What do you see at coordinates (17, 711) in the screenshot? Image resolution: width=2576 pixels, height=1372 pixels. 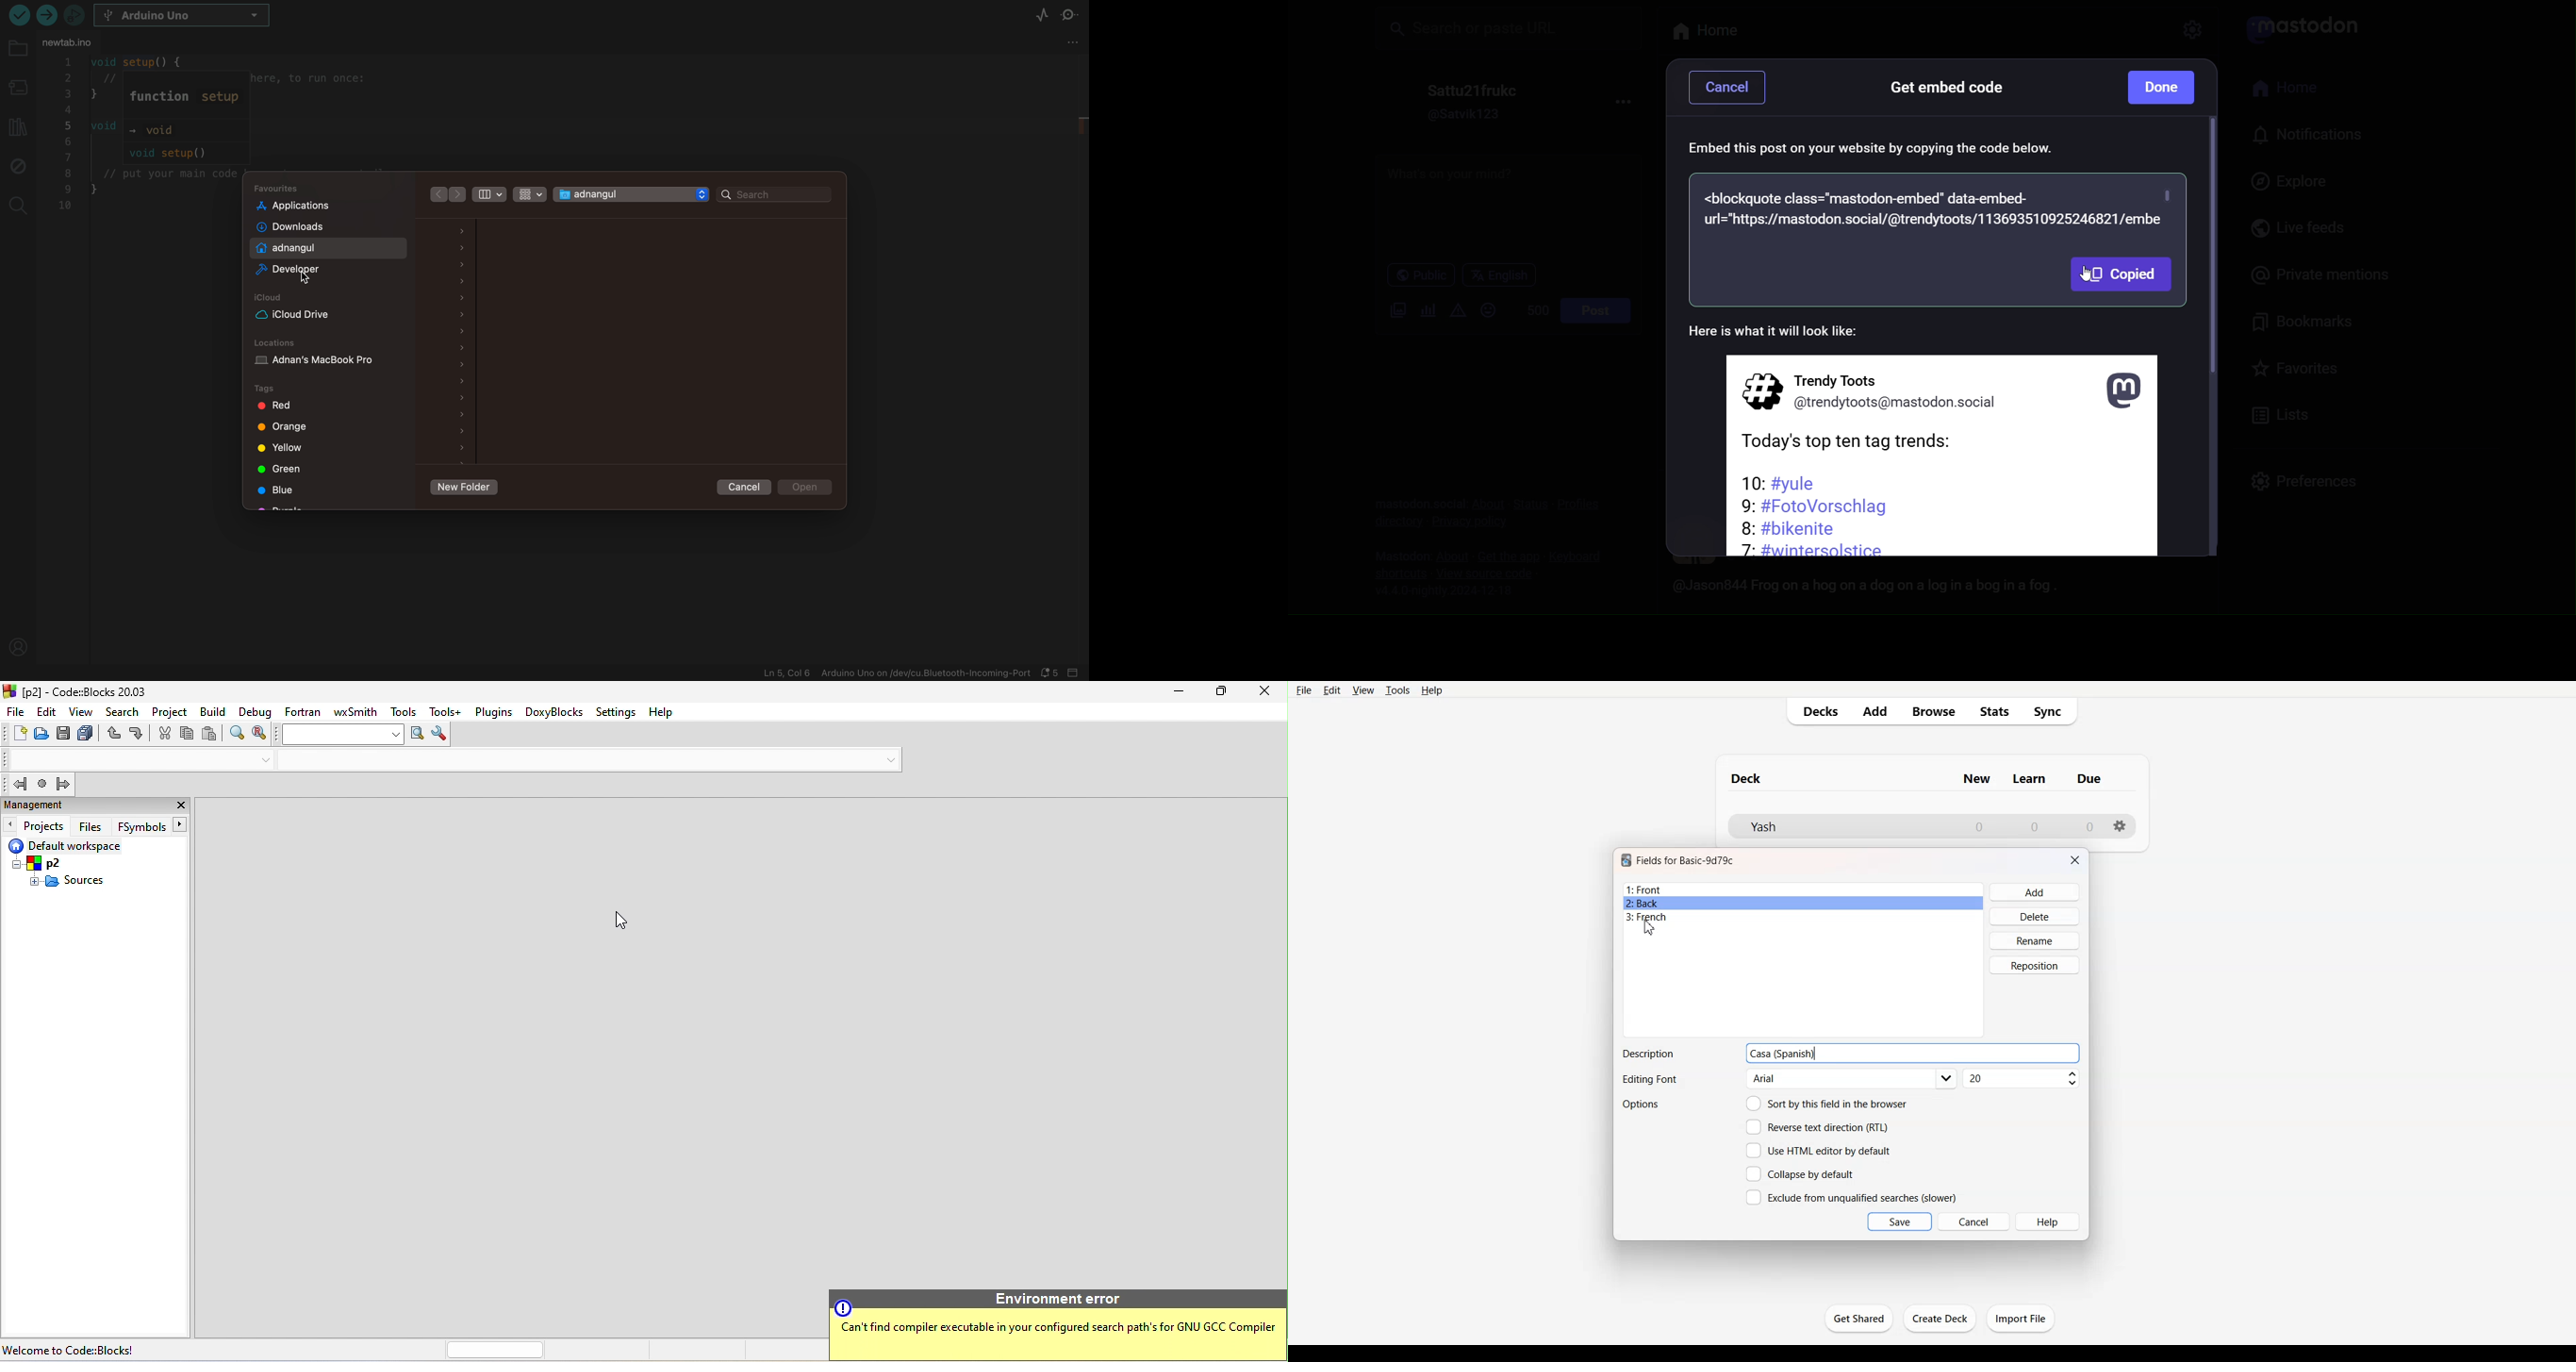 I see `file` at bounding box center [17, 711].